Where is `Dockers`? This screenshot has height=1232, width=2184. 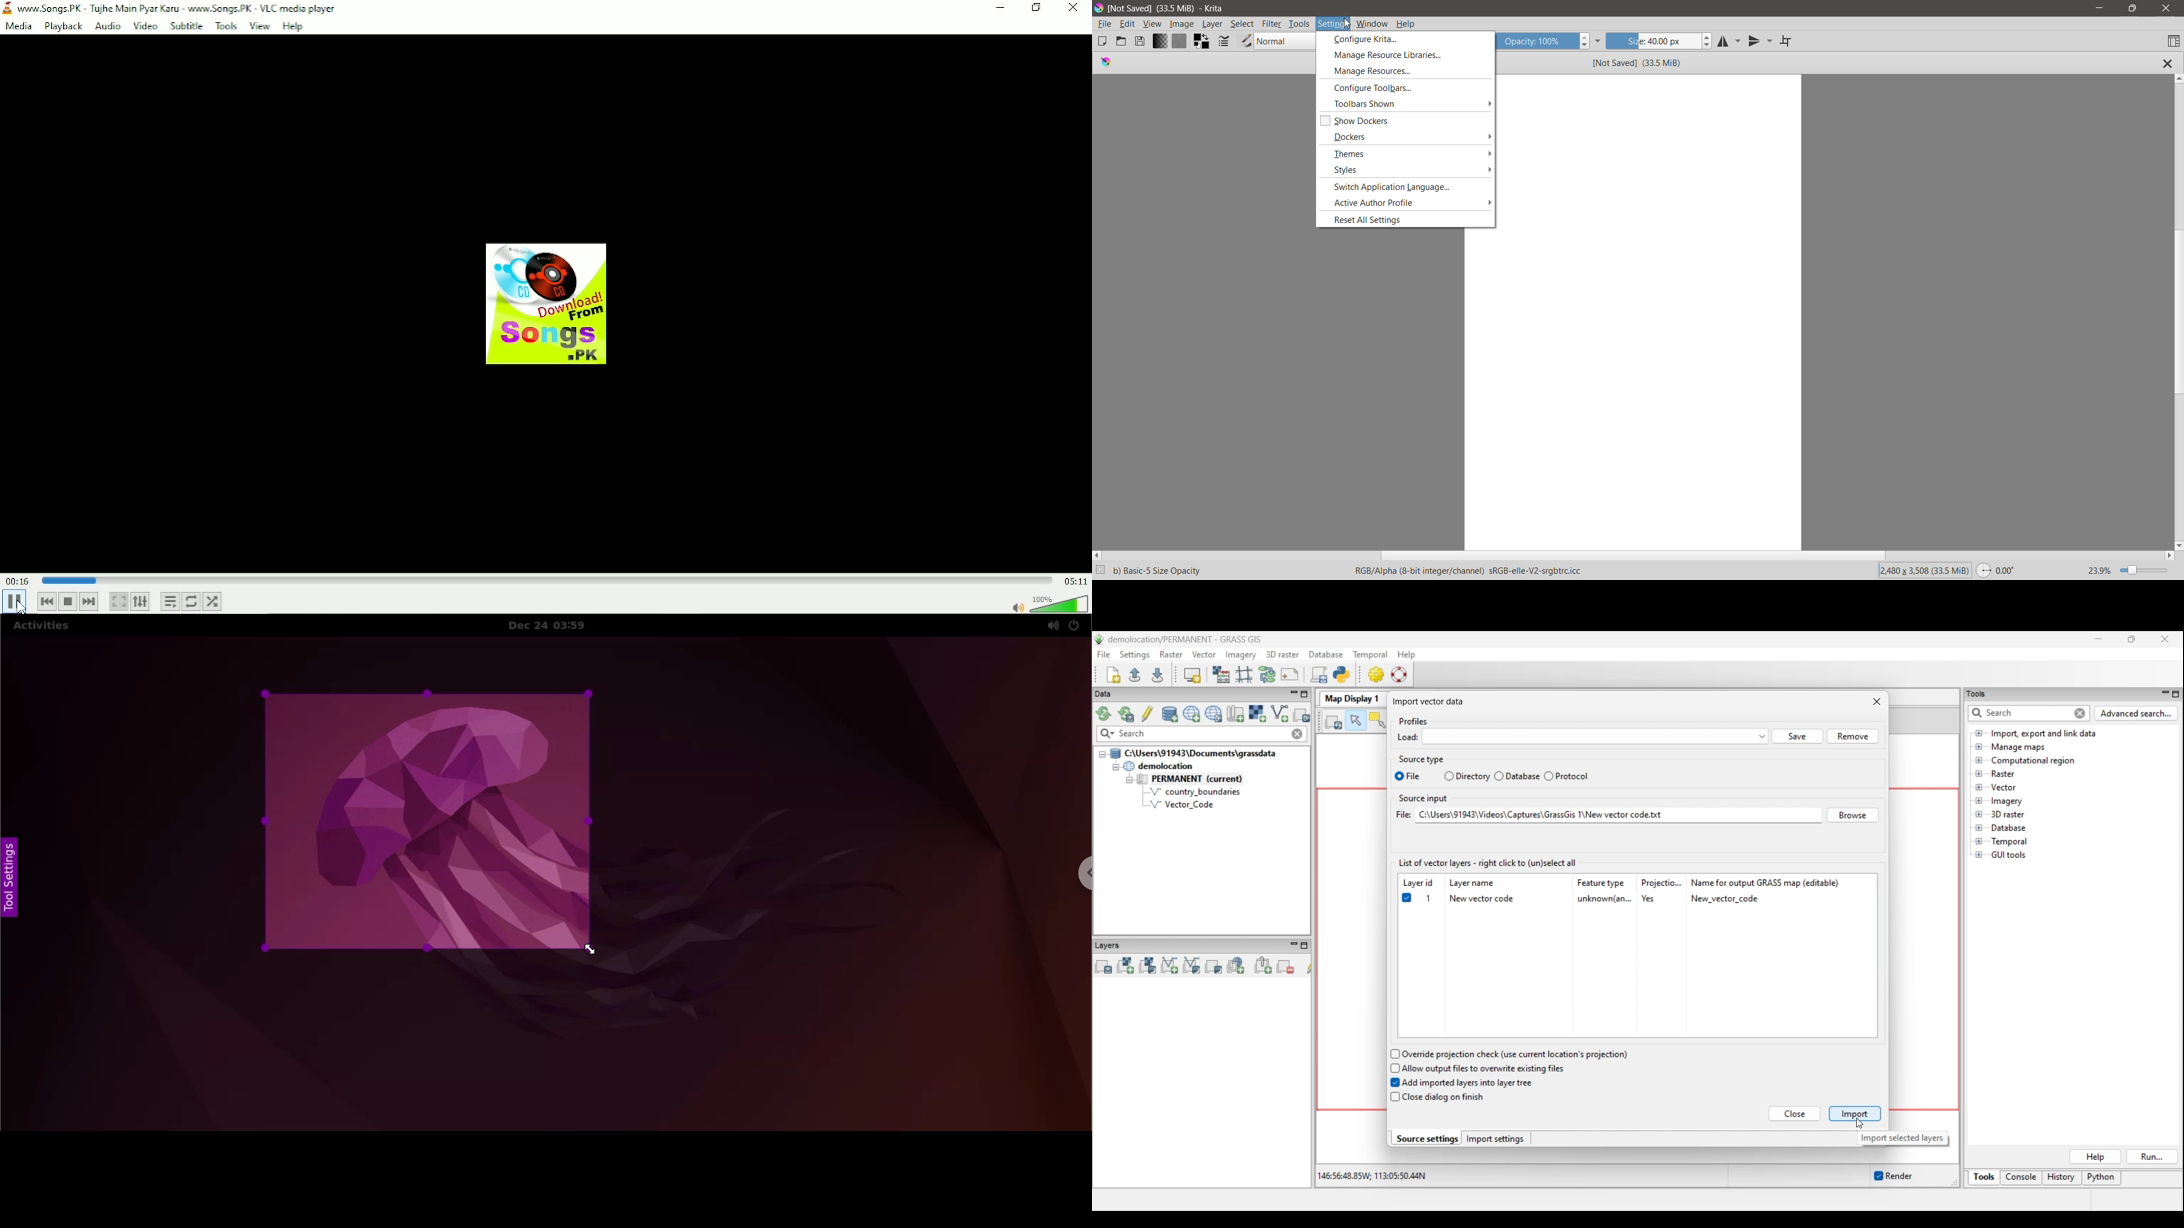 Dockers is located at coordinates (1408, 137).